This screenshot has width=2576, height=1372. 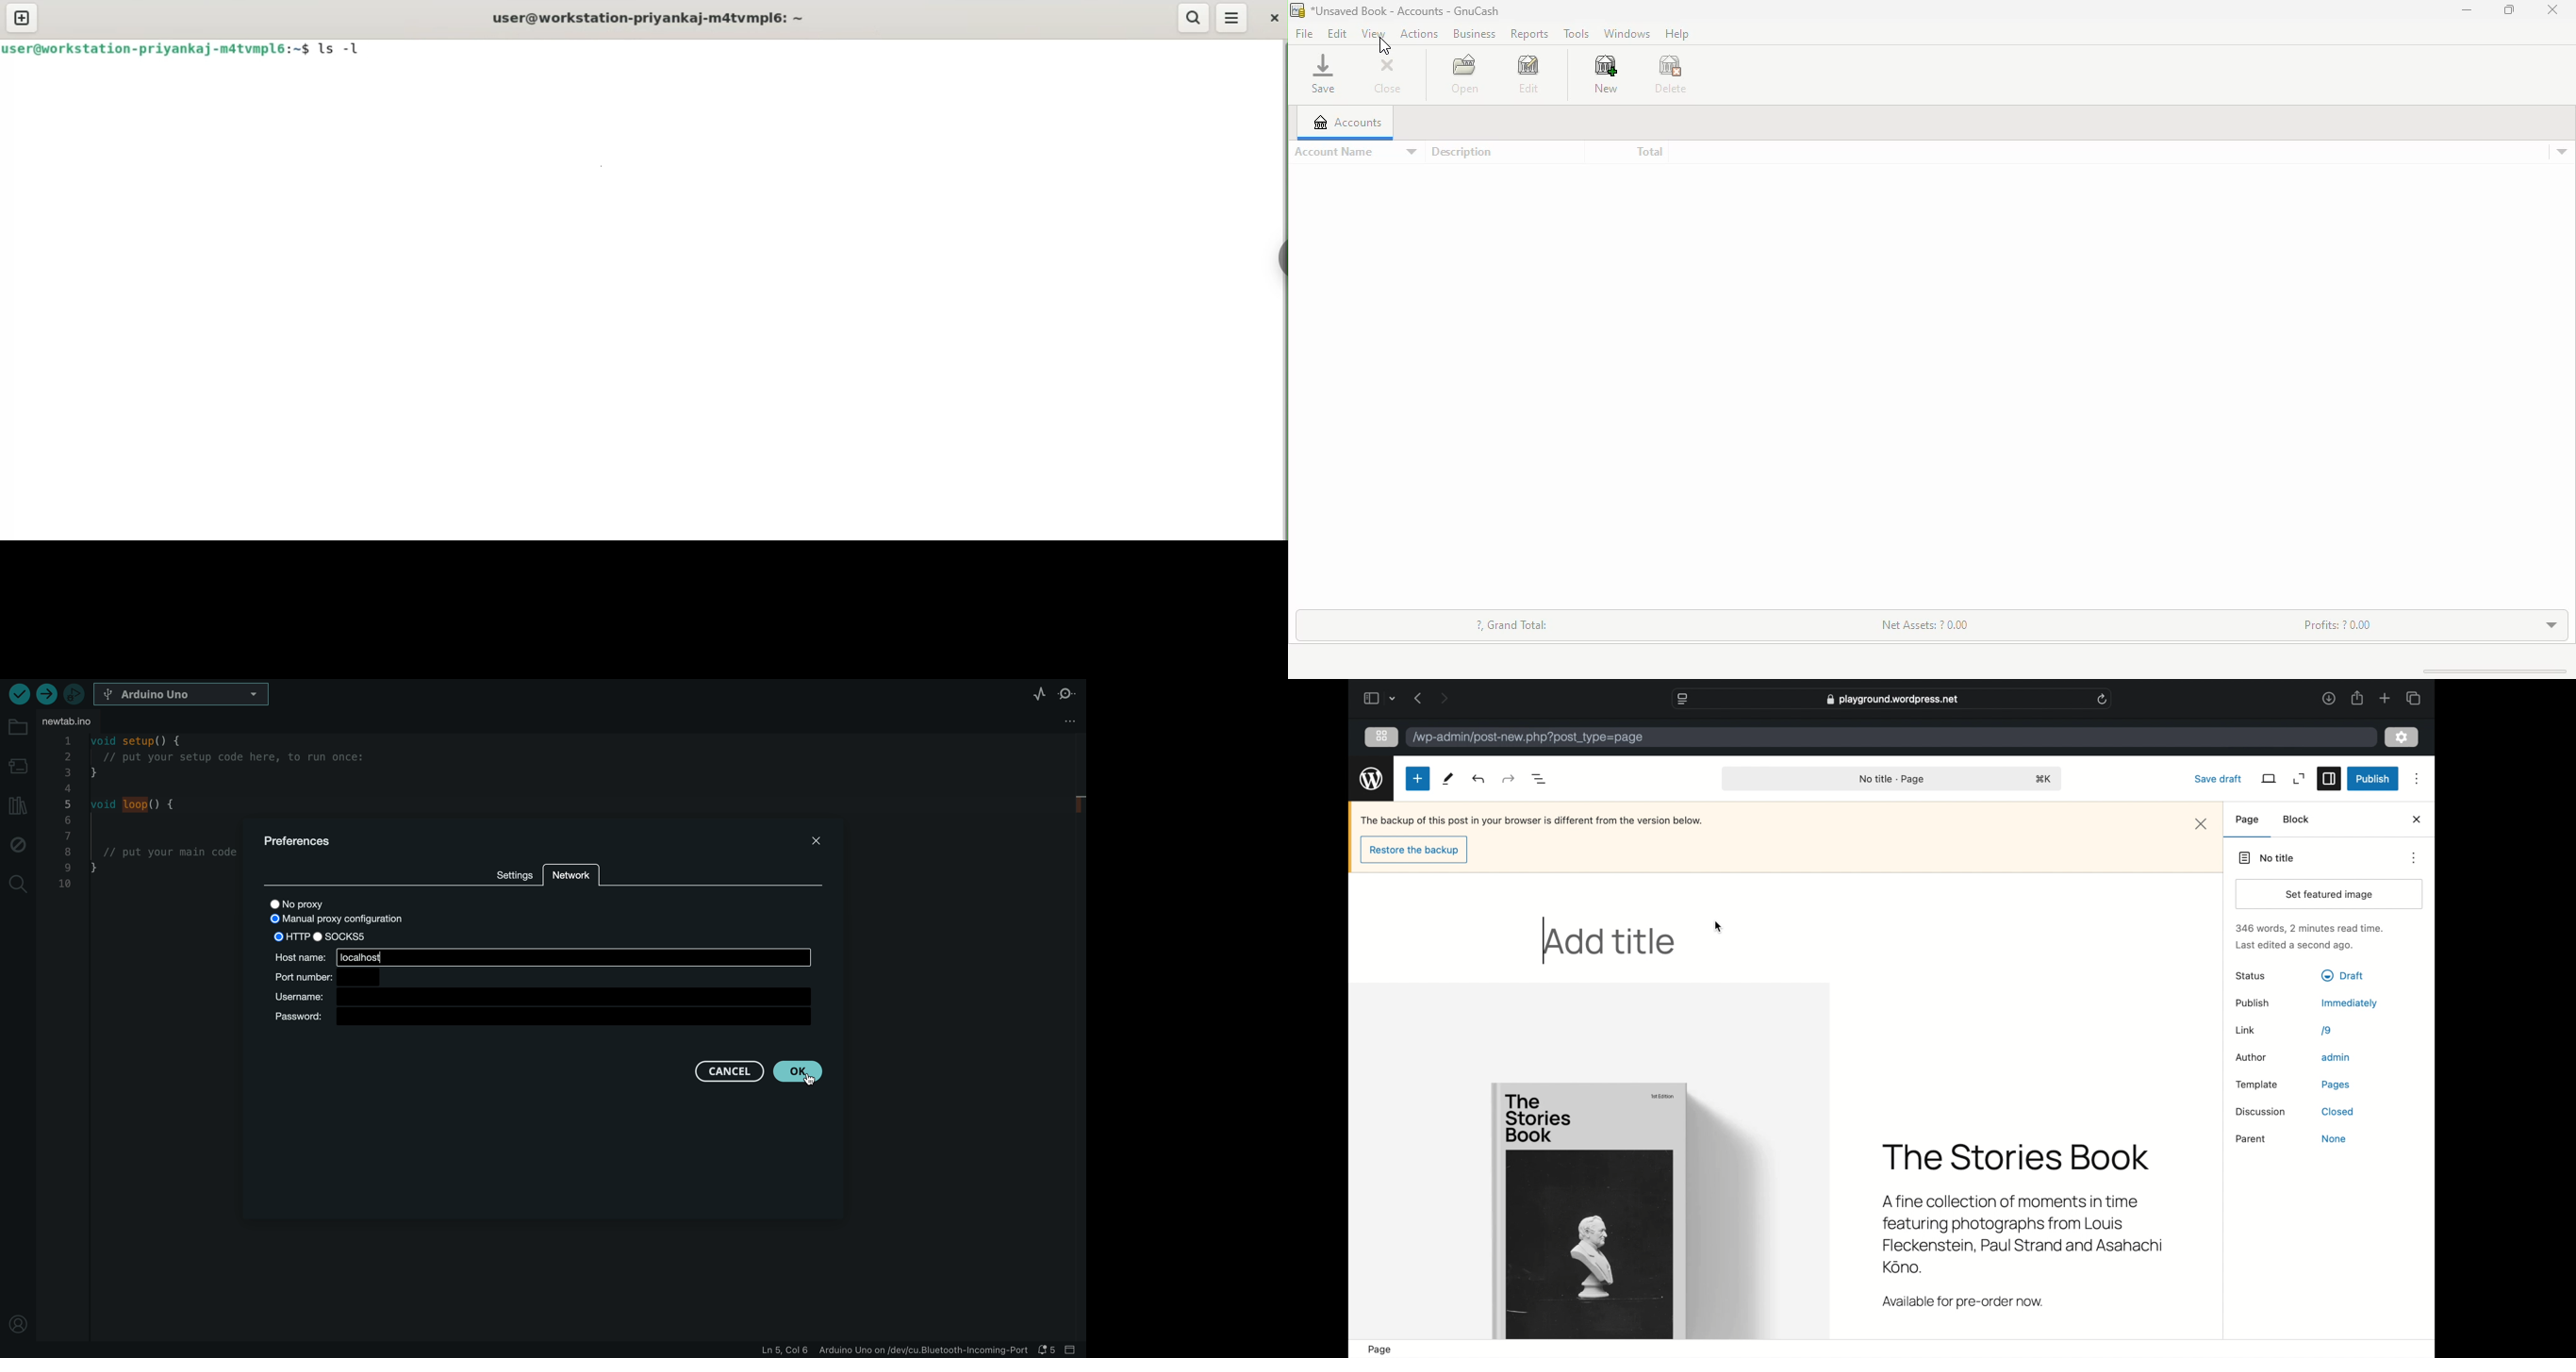 I want to click on prefernces, so click(x=302, y=842).